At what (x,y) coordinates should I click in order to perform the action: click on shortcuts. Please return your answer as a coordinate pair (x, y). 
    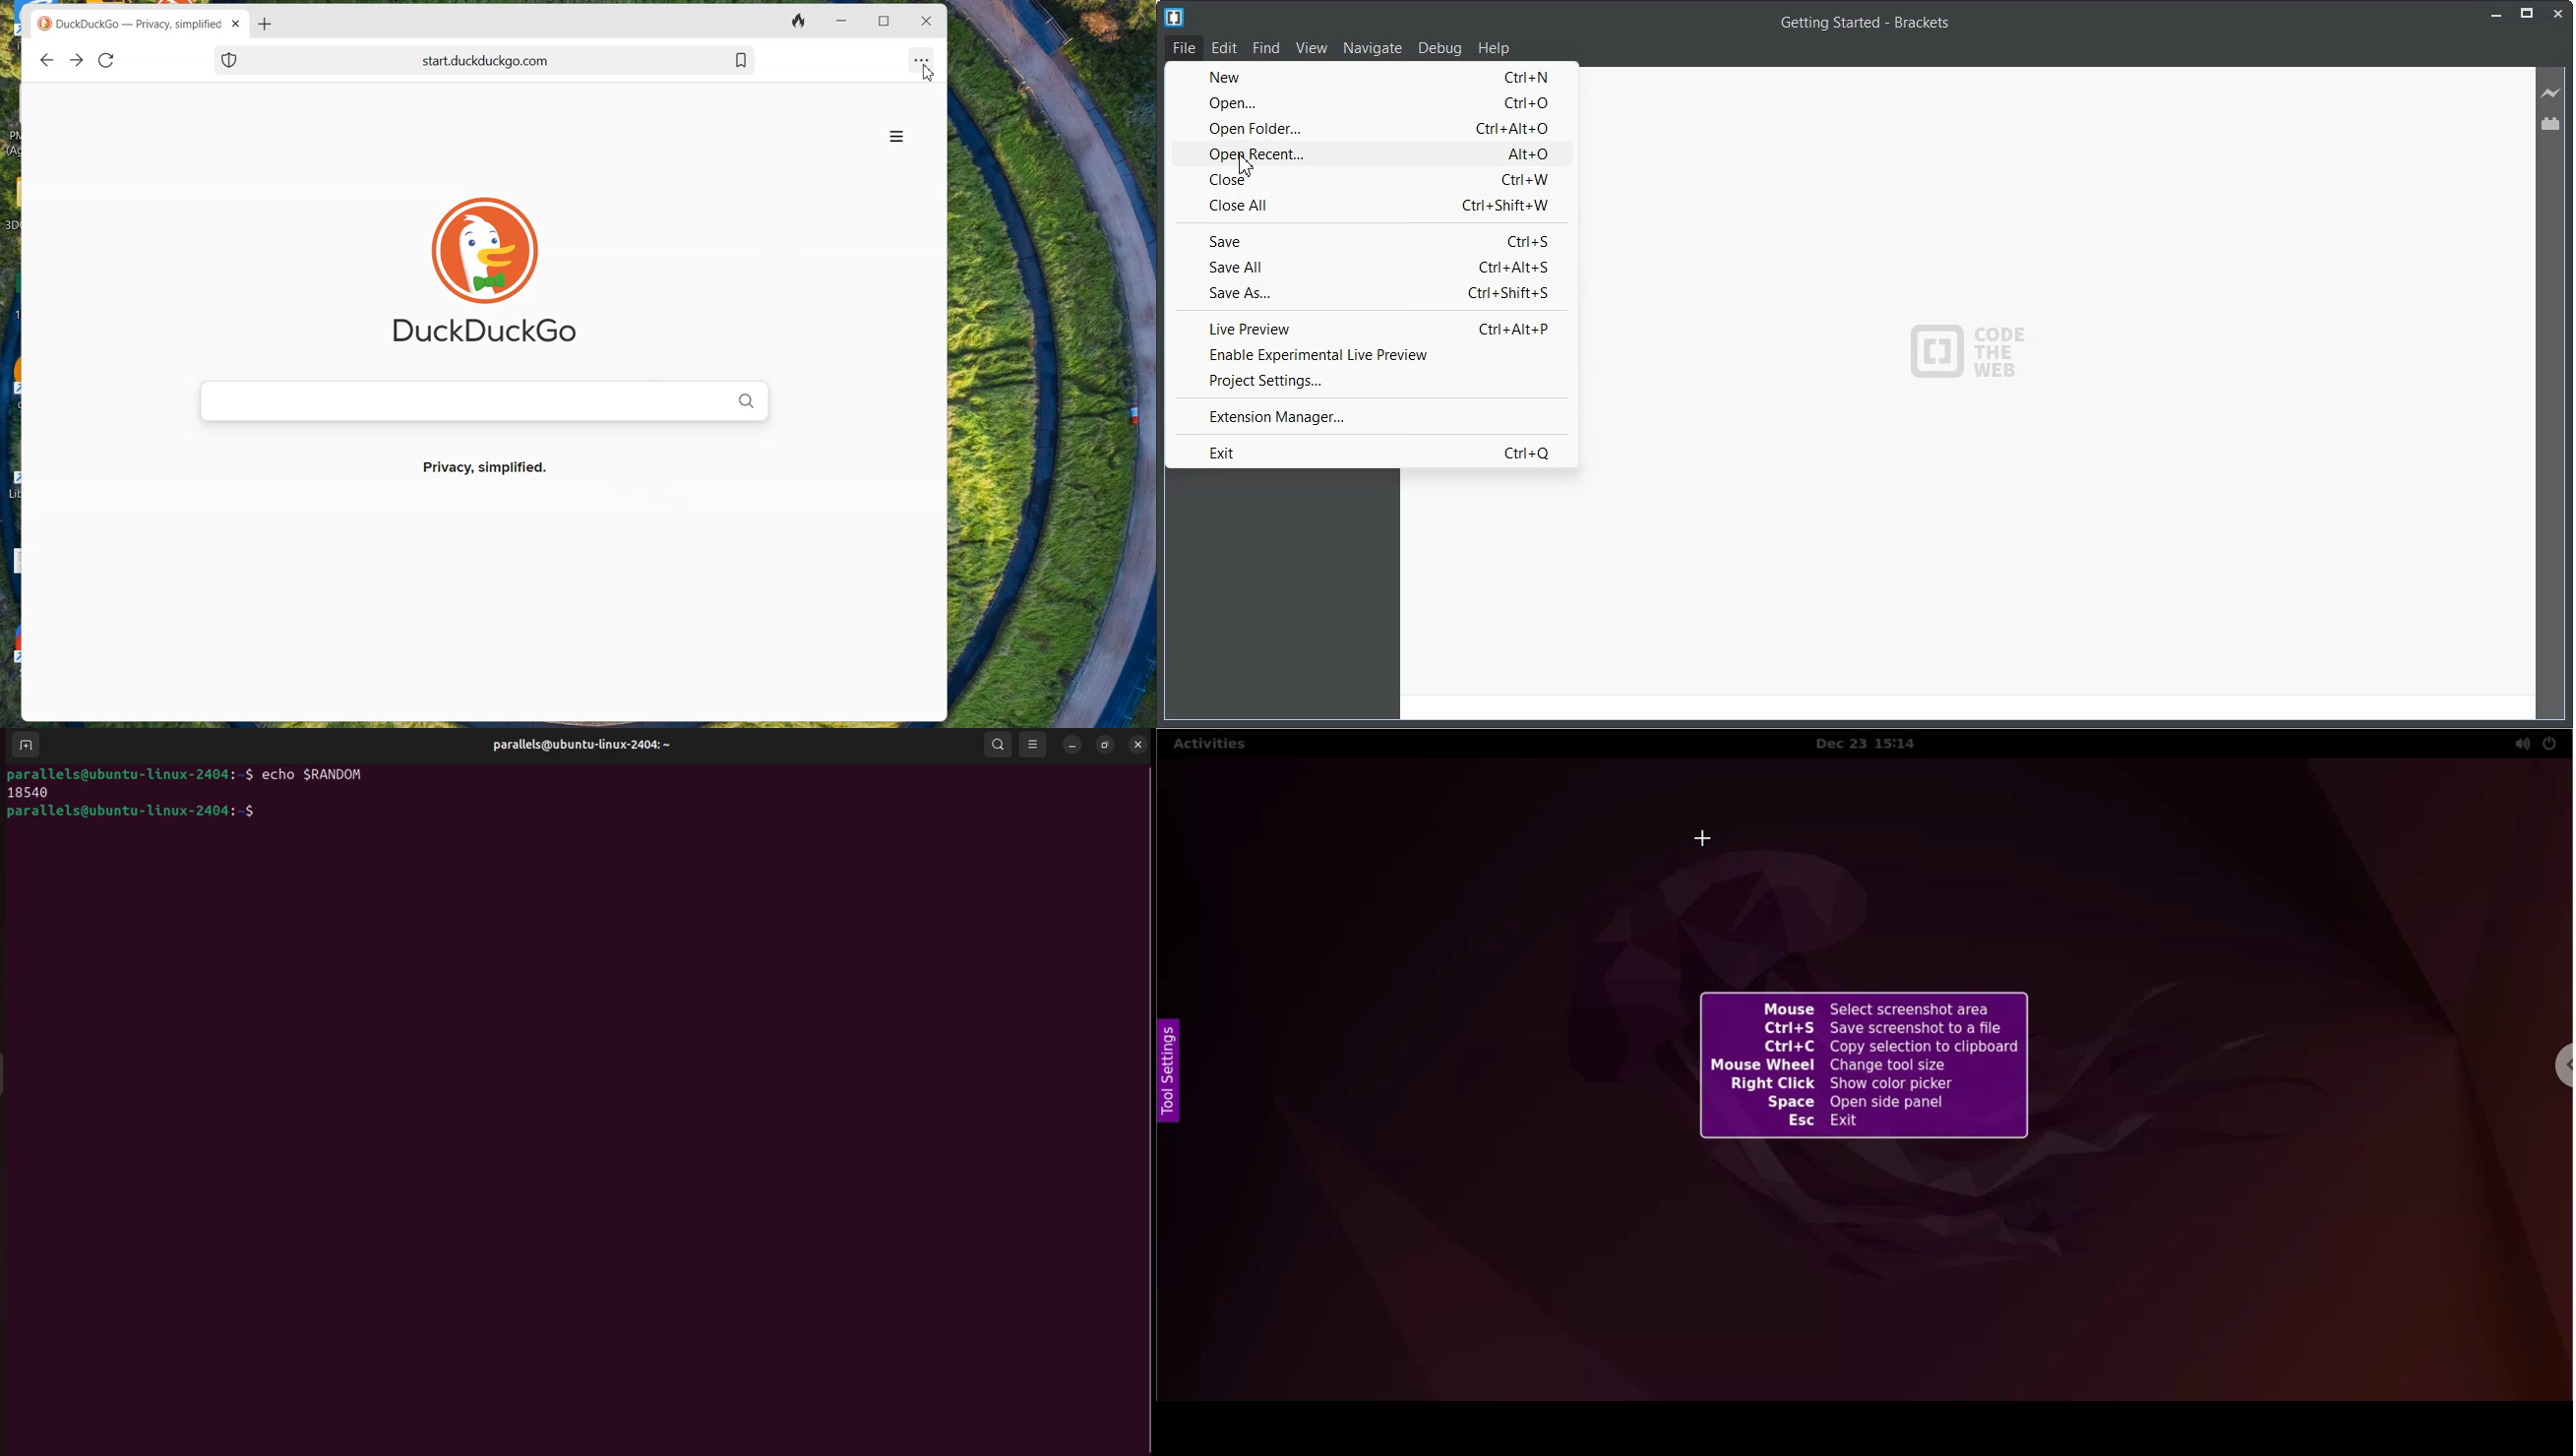
    Looking at the image, I should click on (1864, 1067).